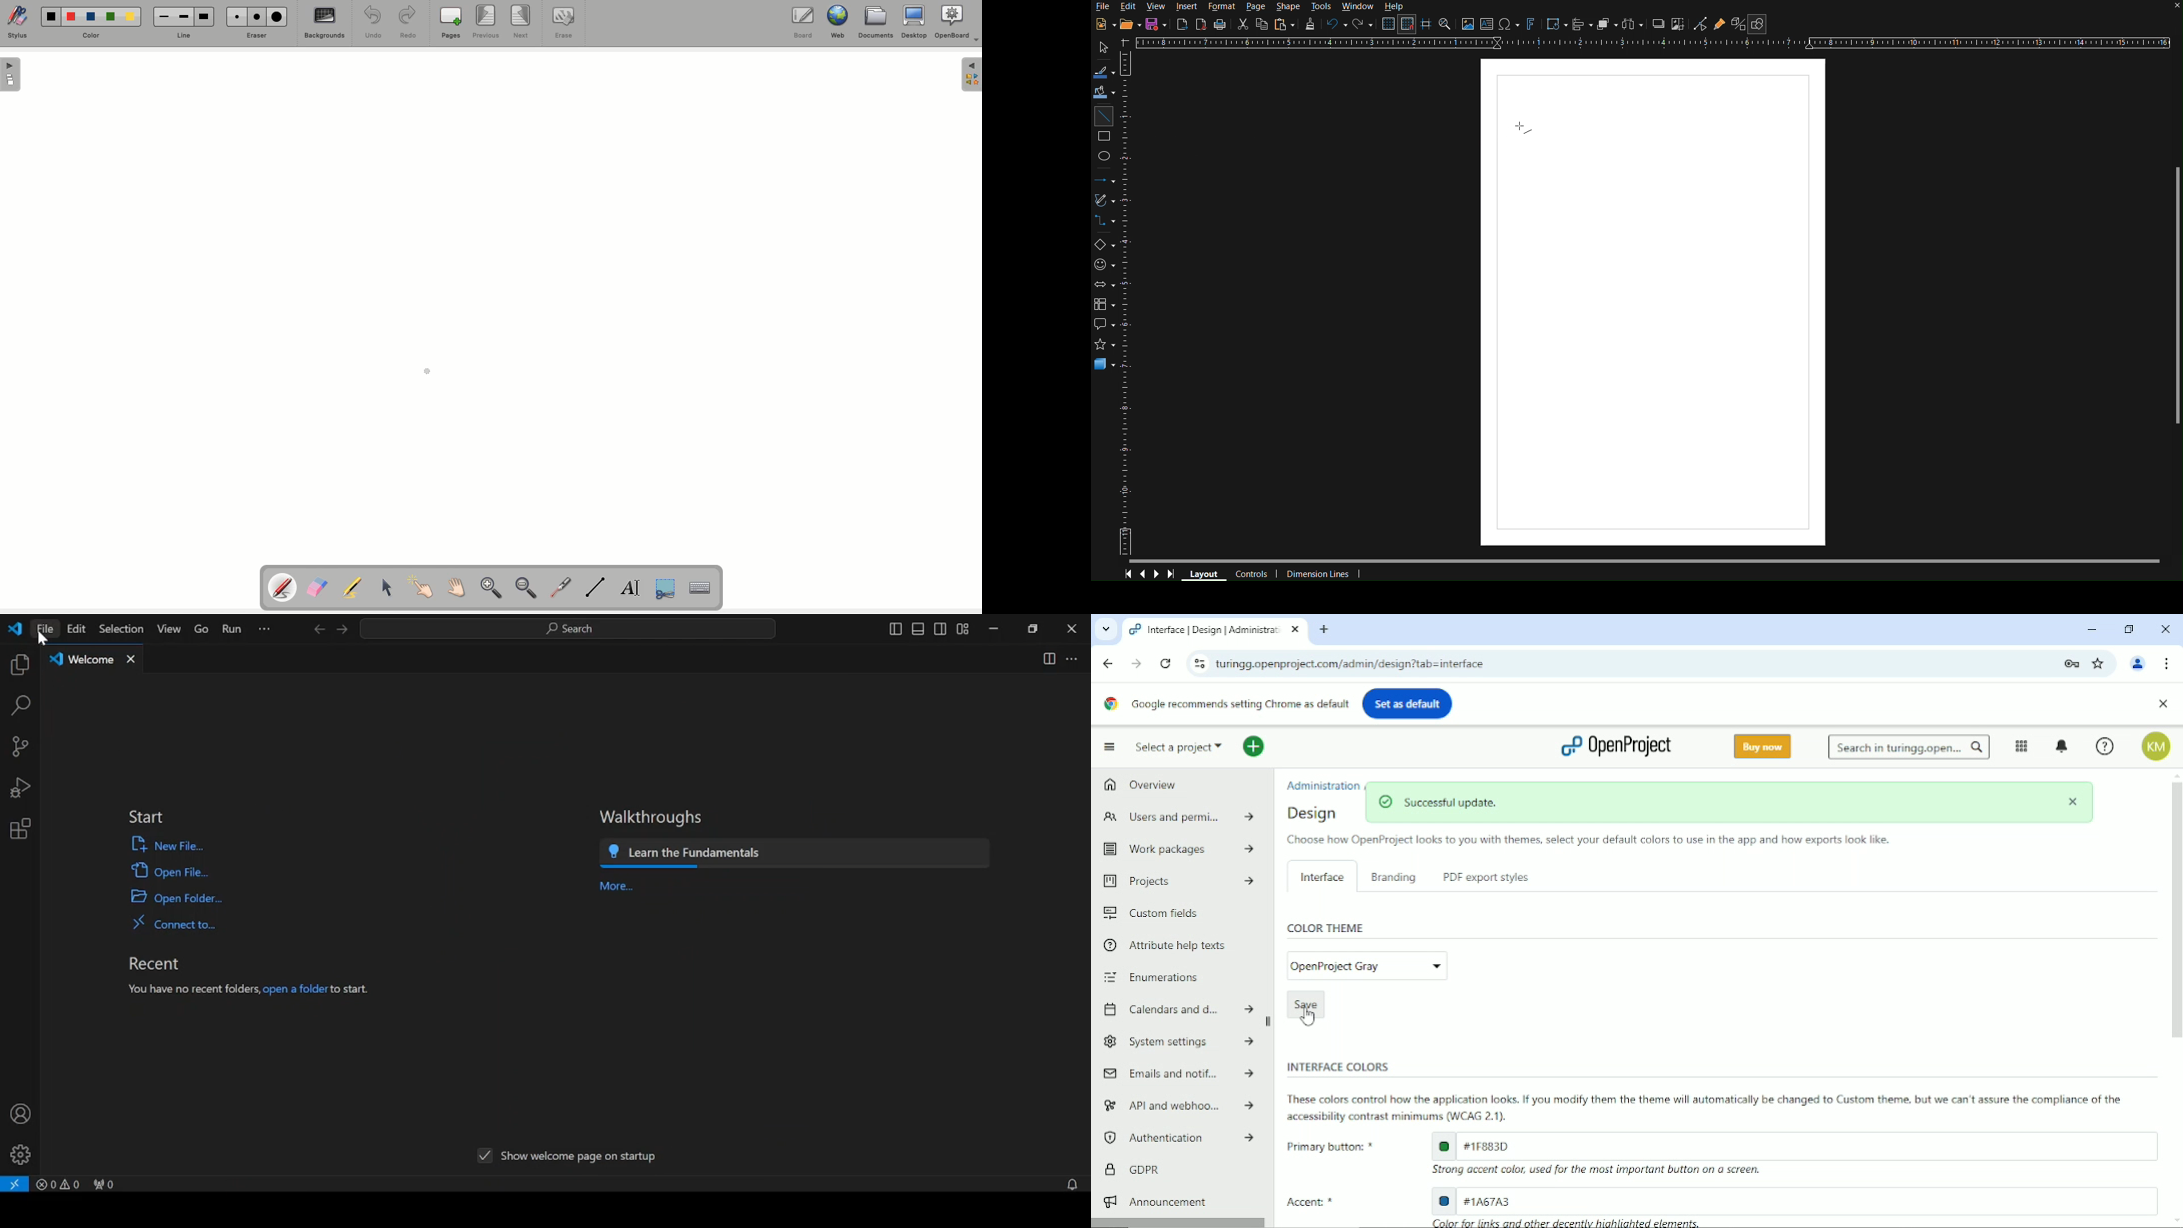 The height and width of the screenshot is (1232, 2184). What do you see at coordinates (2176, 297) in the screenshot?
I see `Scrollbar` at bounding box center [2176, 297].